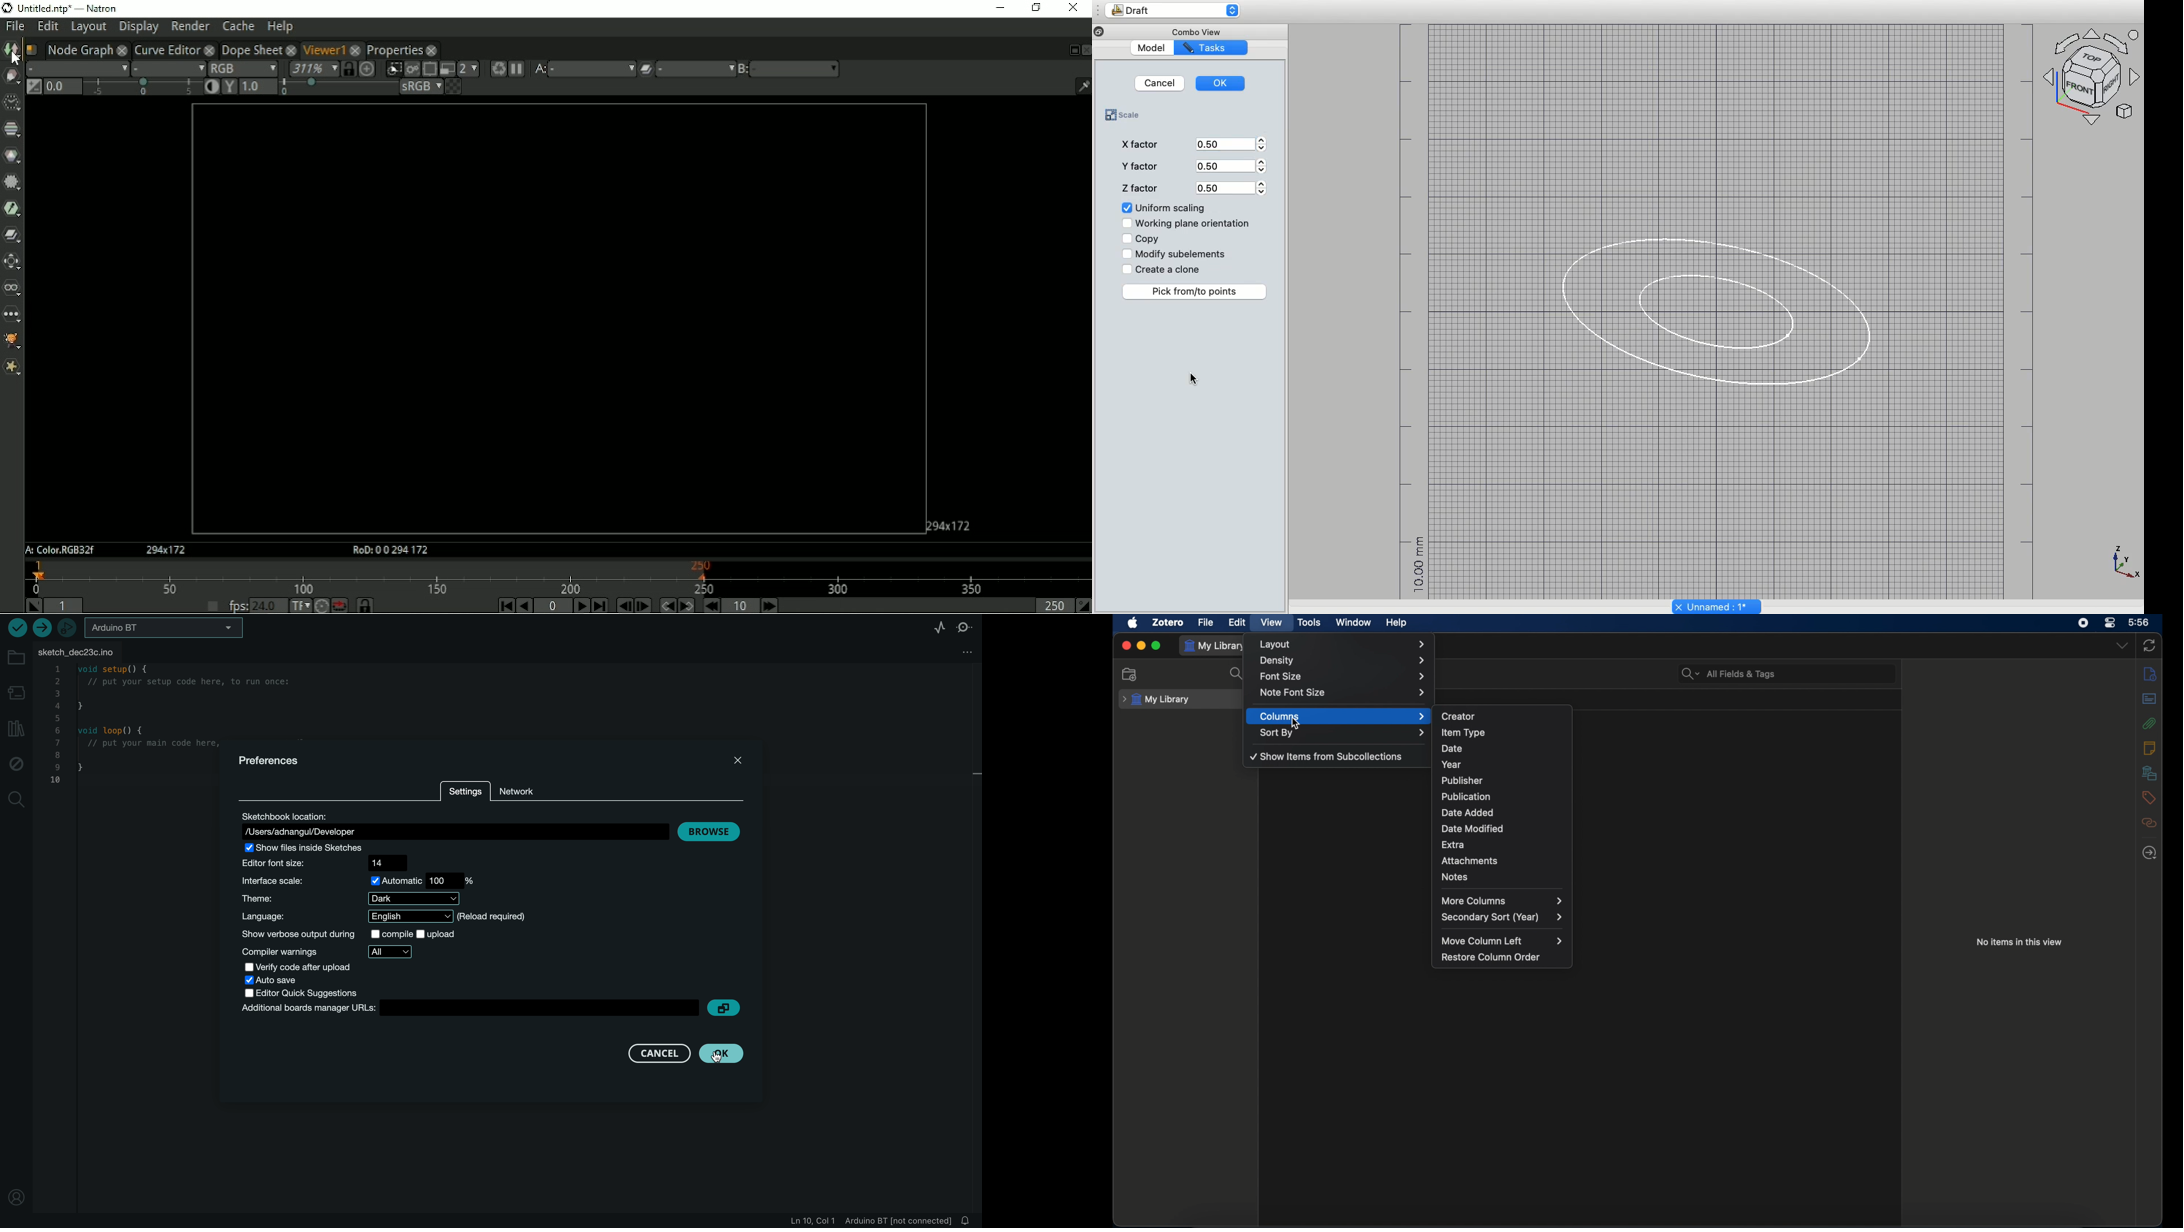  I want to click on view, so click(1271, 622).